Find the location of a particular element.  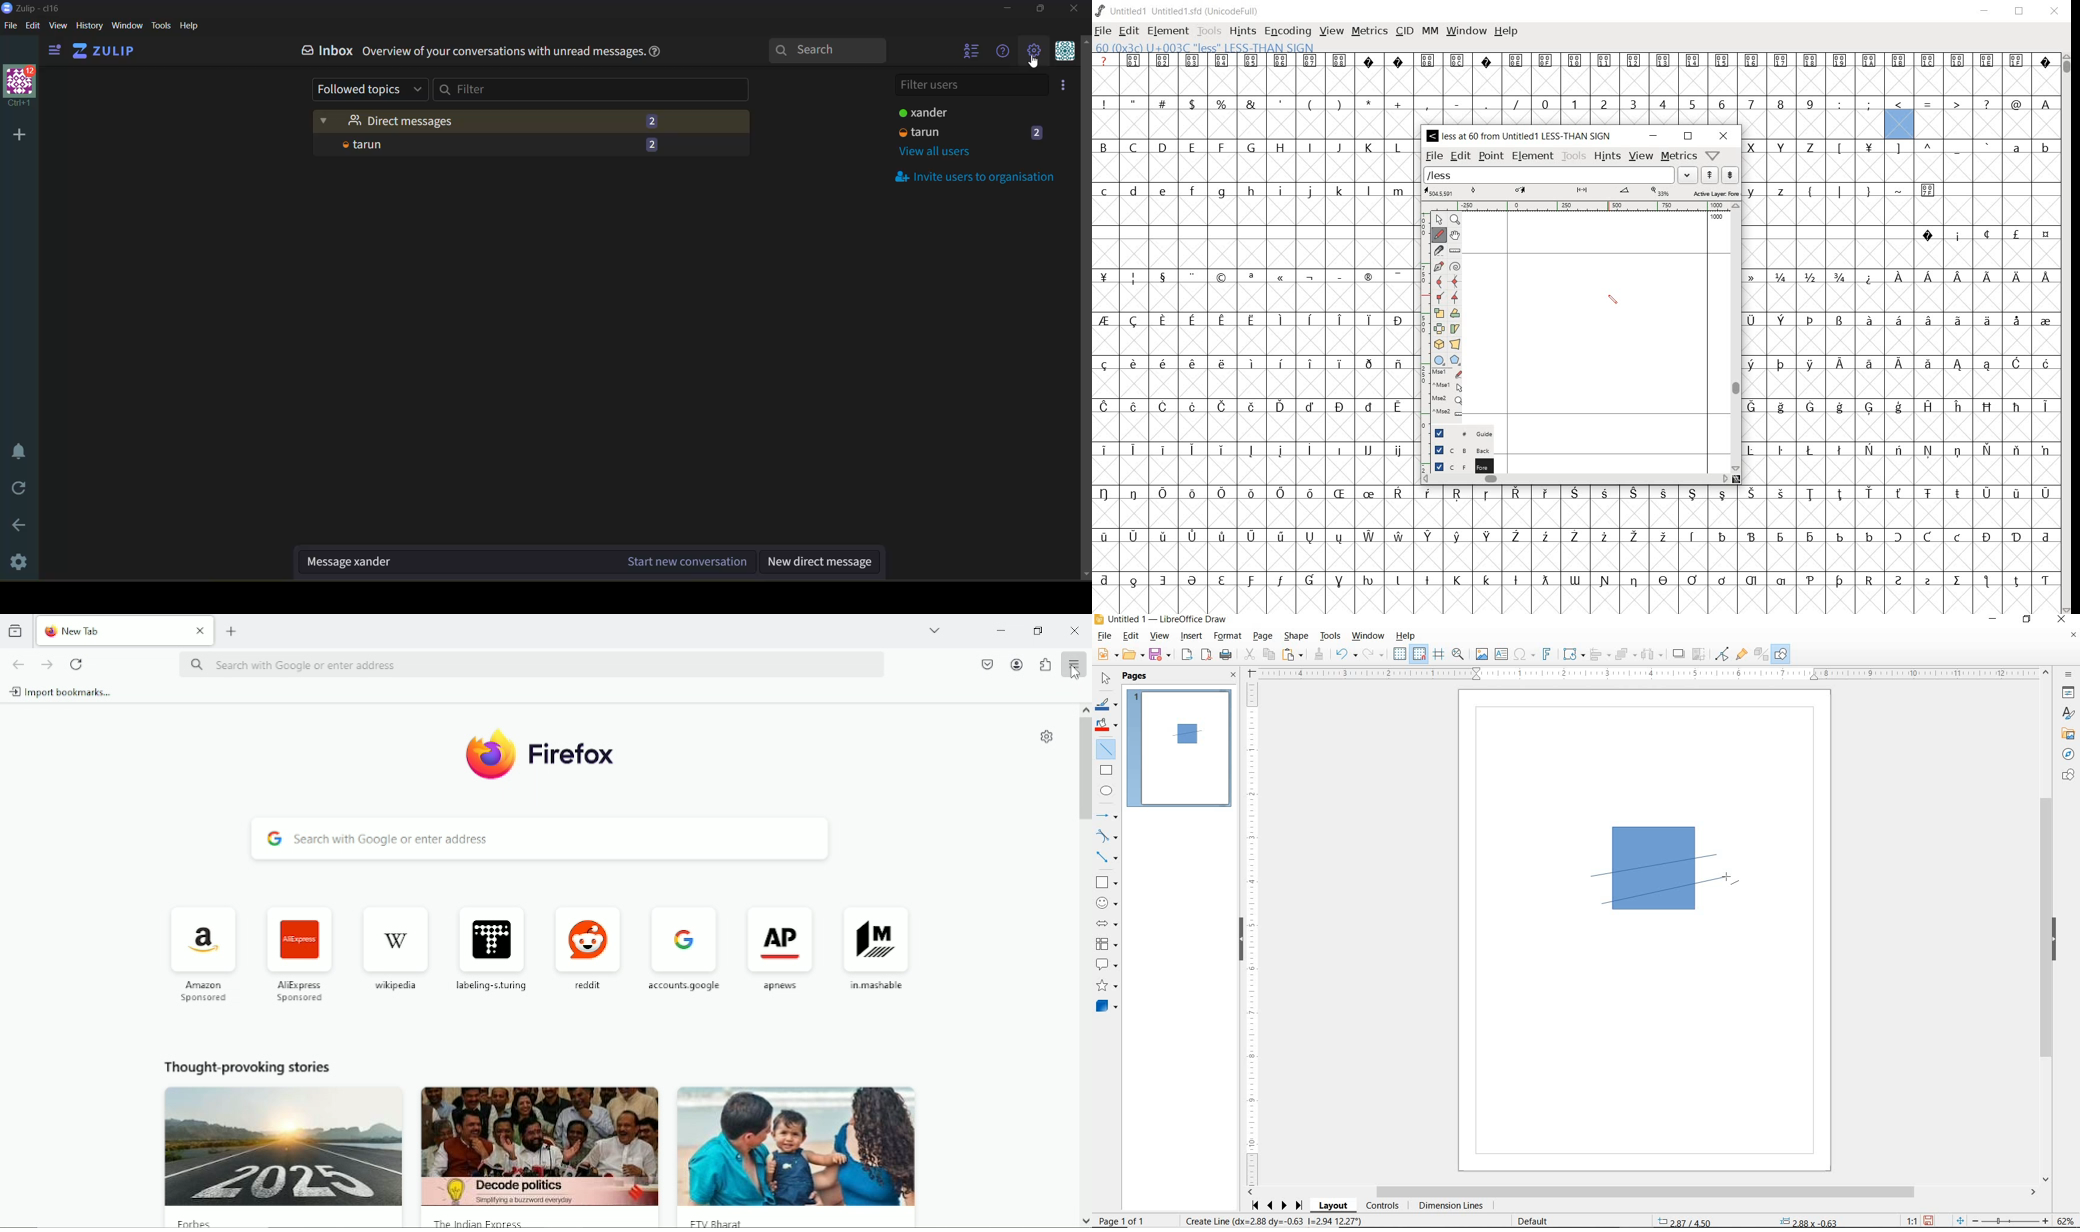

minimize is located at coordinates (1009, 10).